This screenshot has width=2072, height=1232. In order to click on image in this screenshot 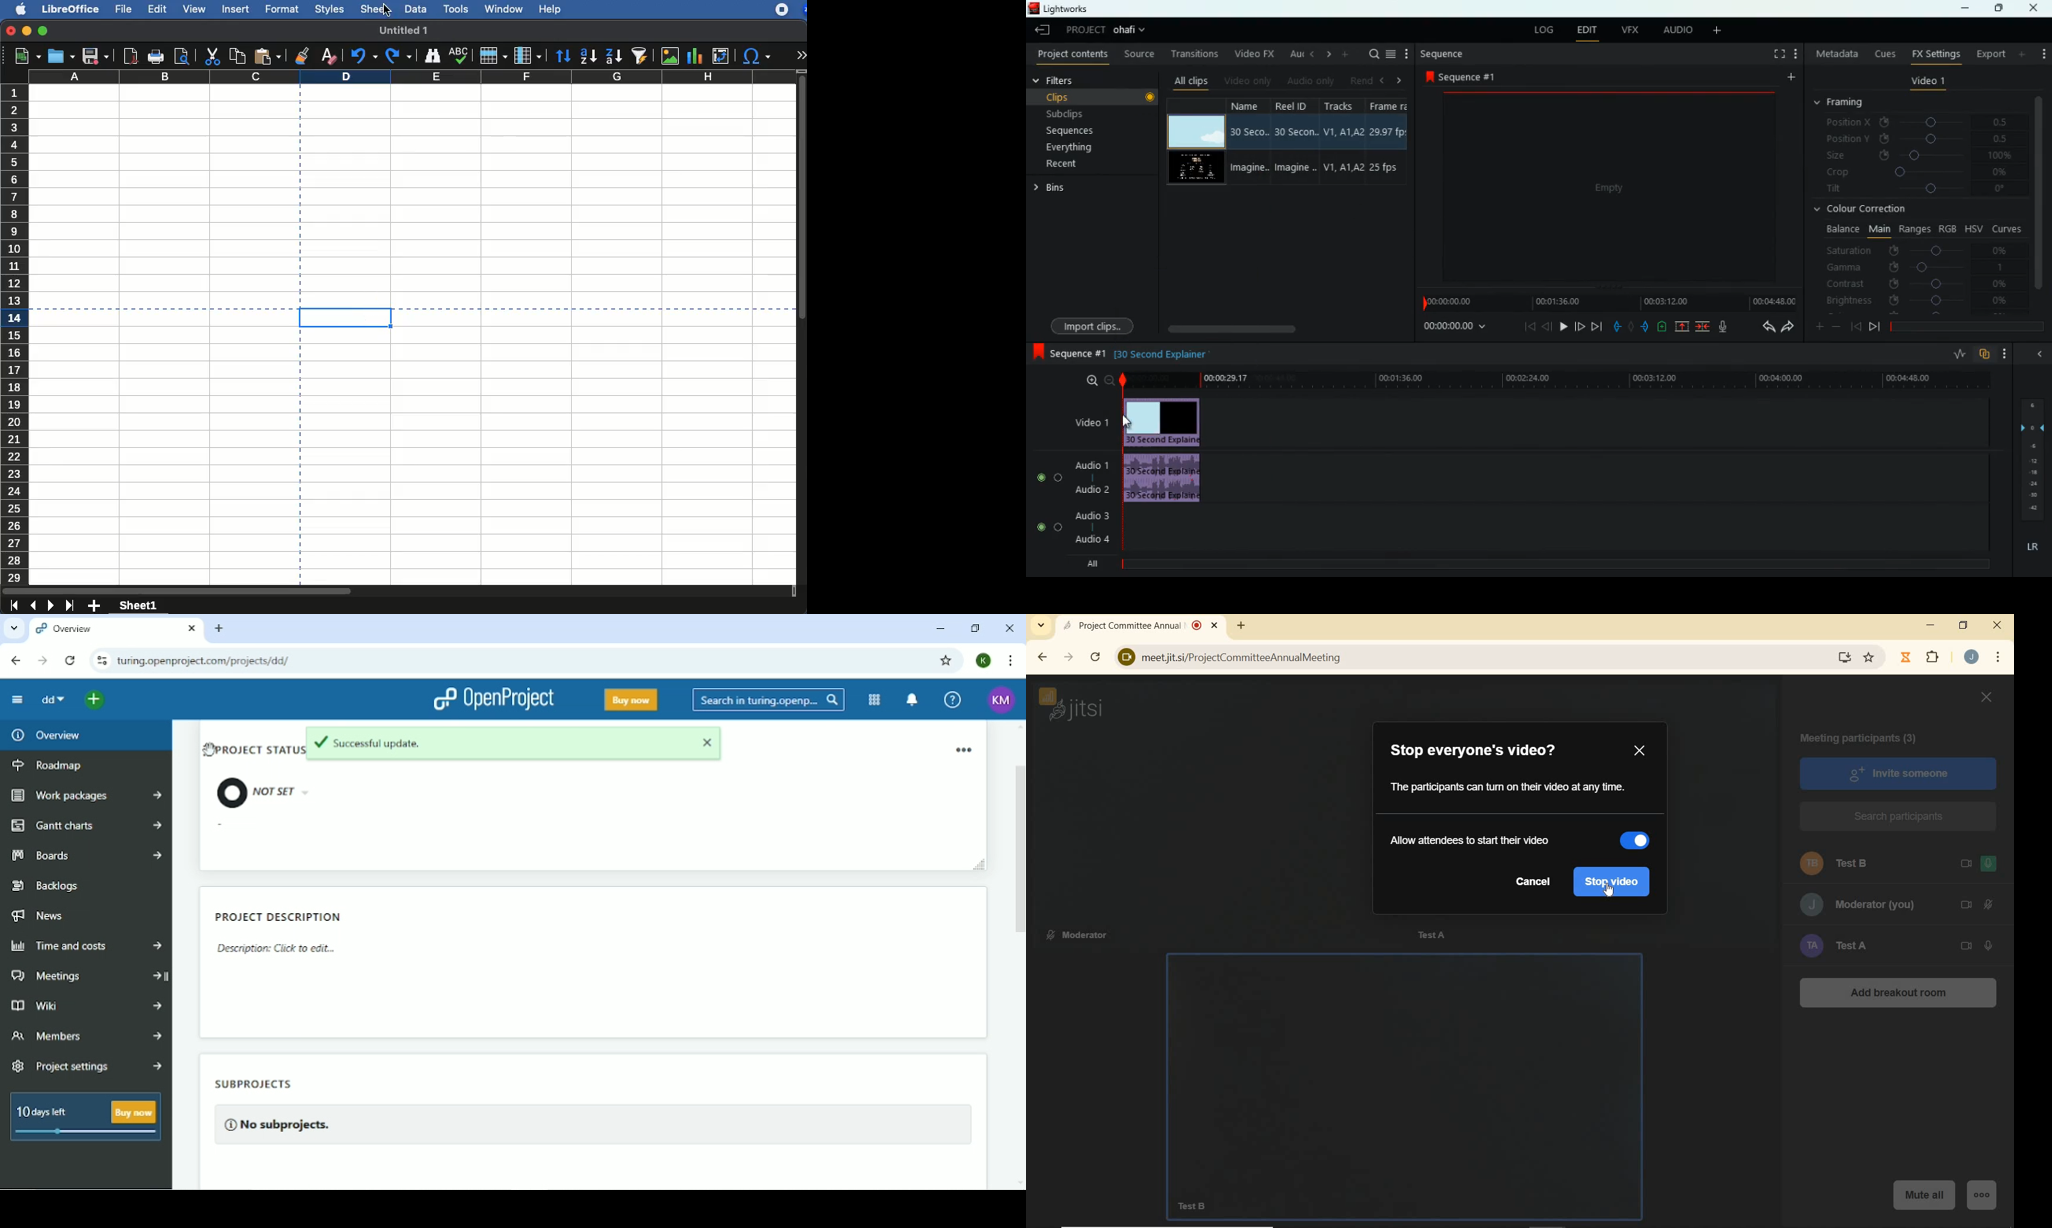, I will do `click(671, 57)`.